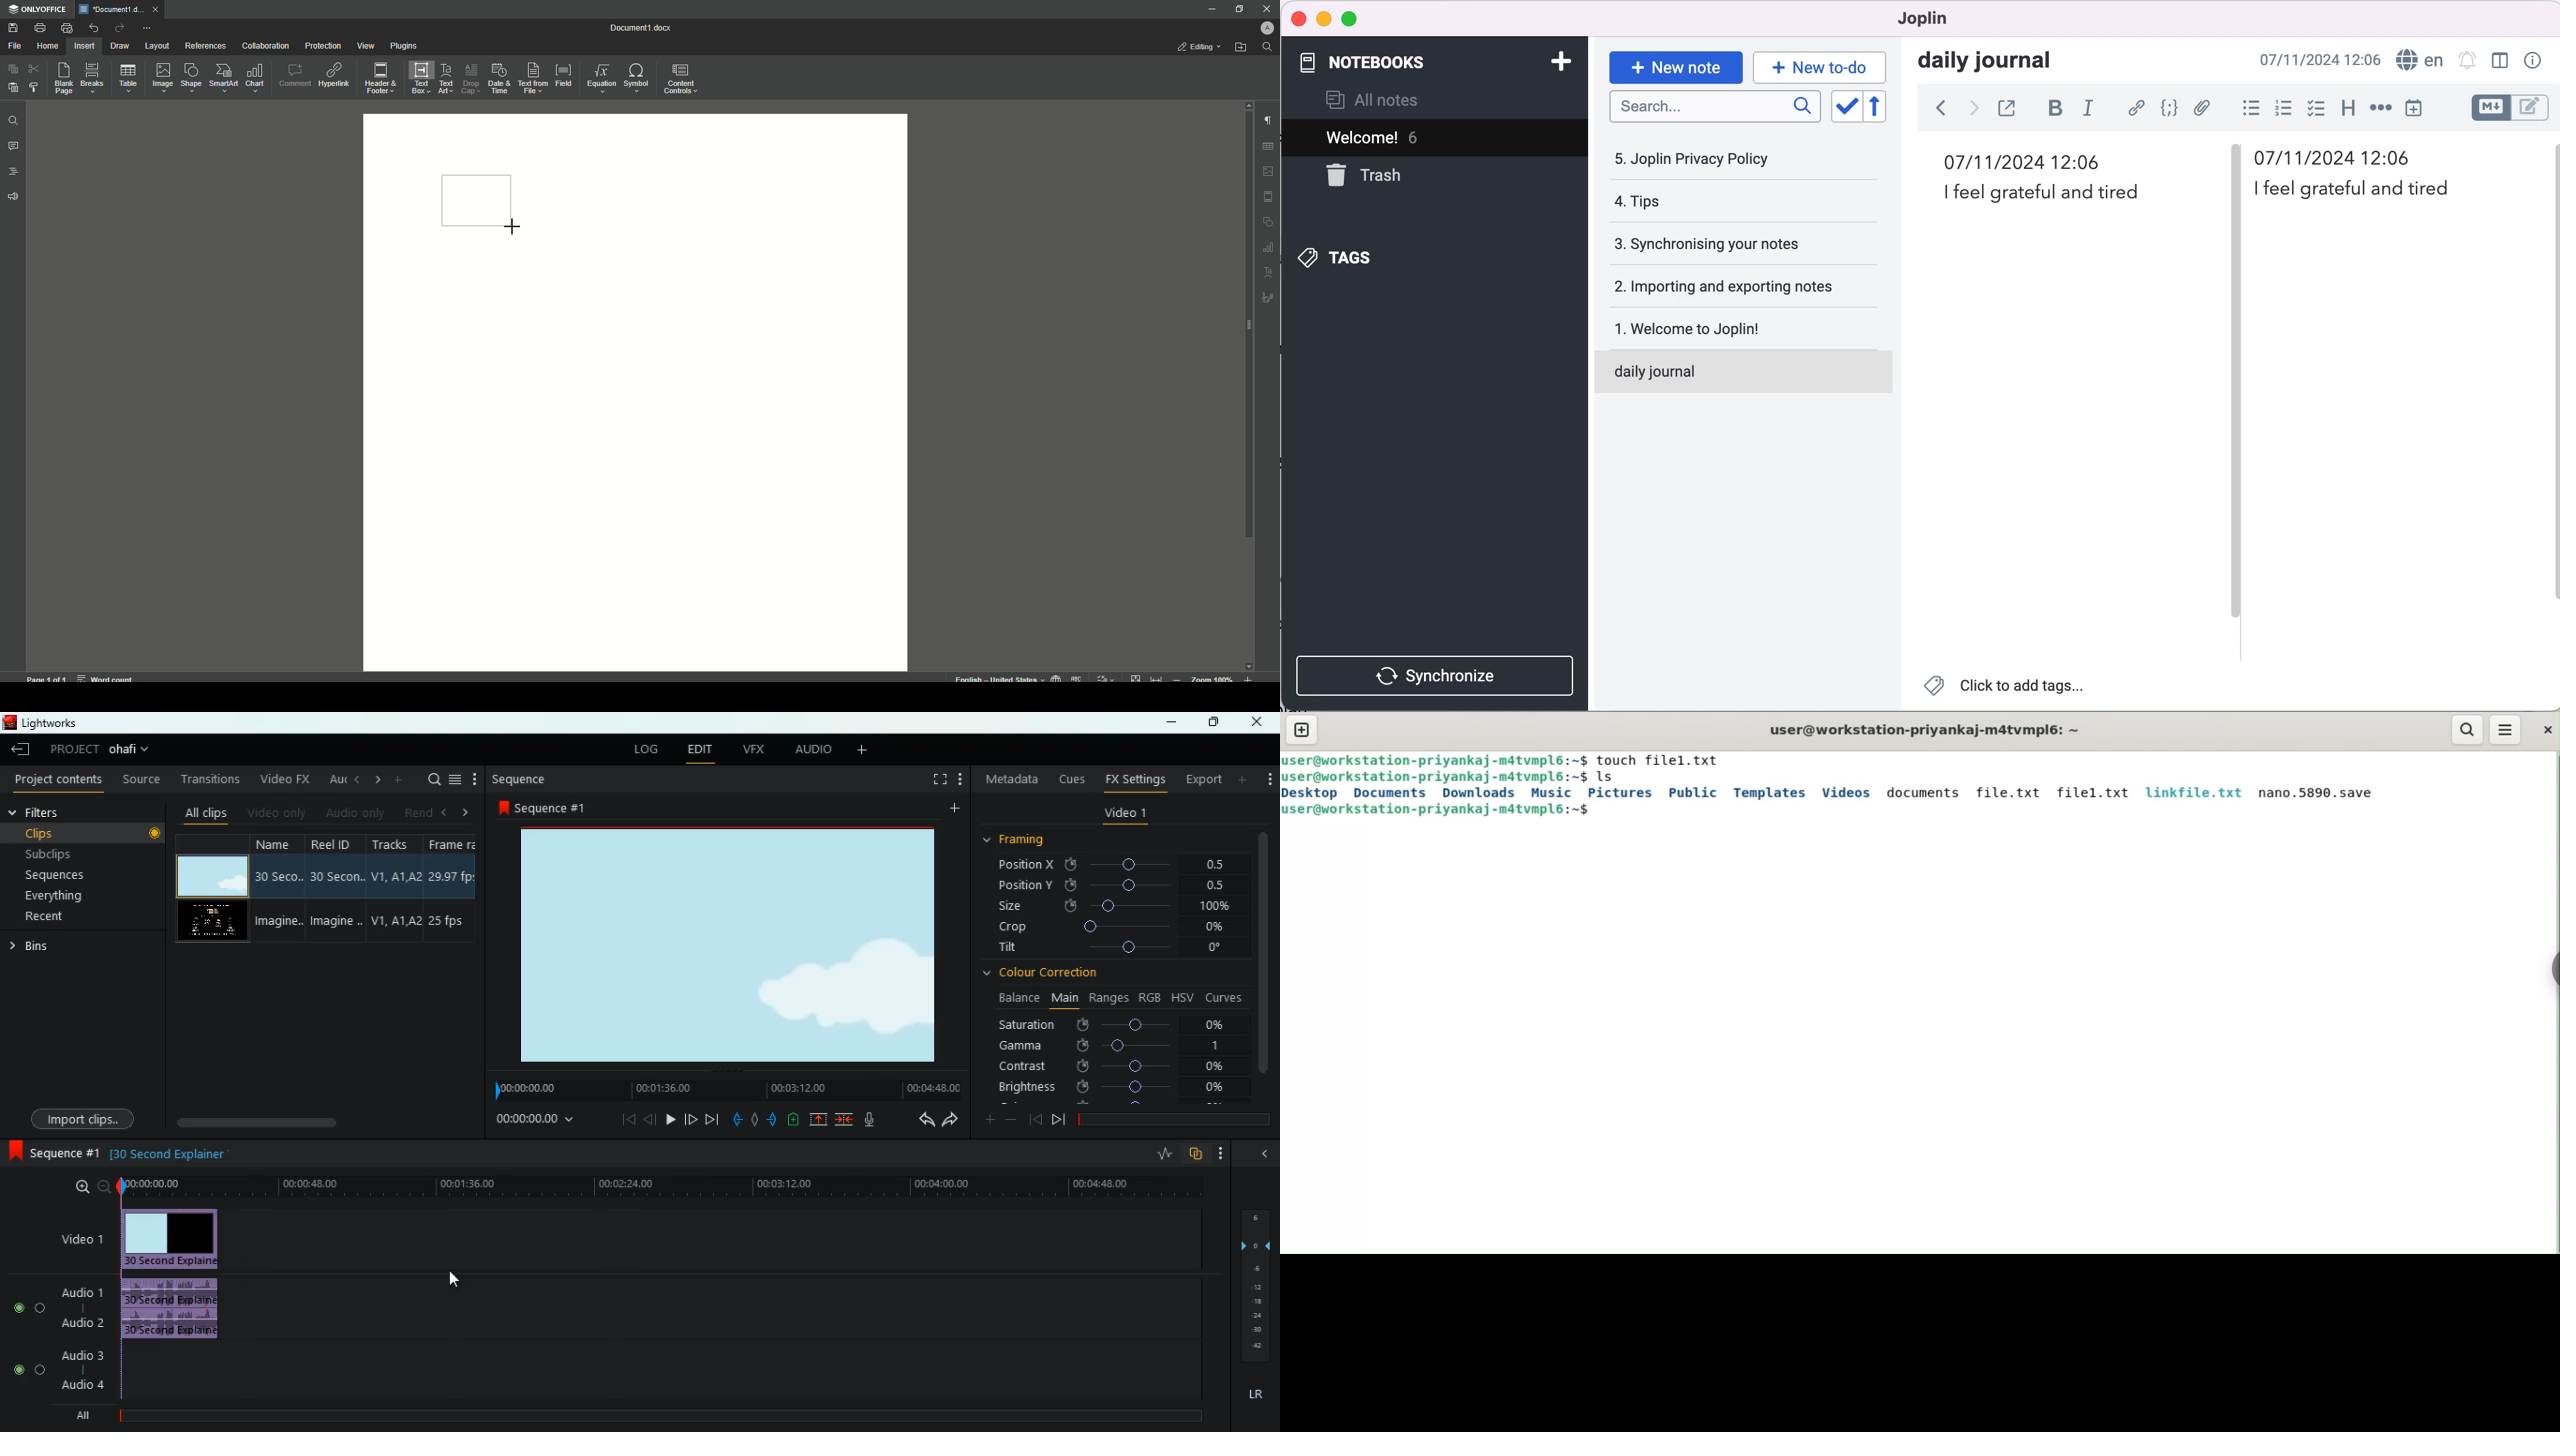 This screenshot has height=1456, width=2576. I want to click on welcome to joplin!, so click(1709, 328).